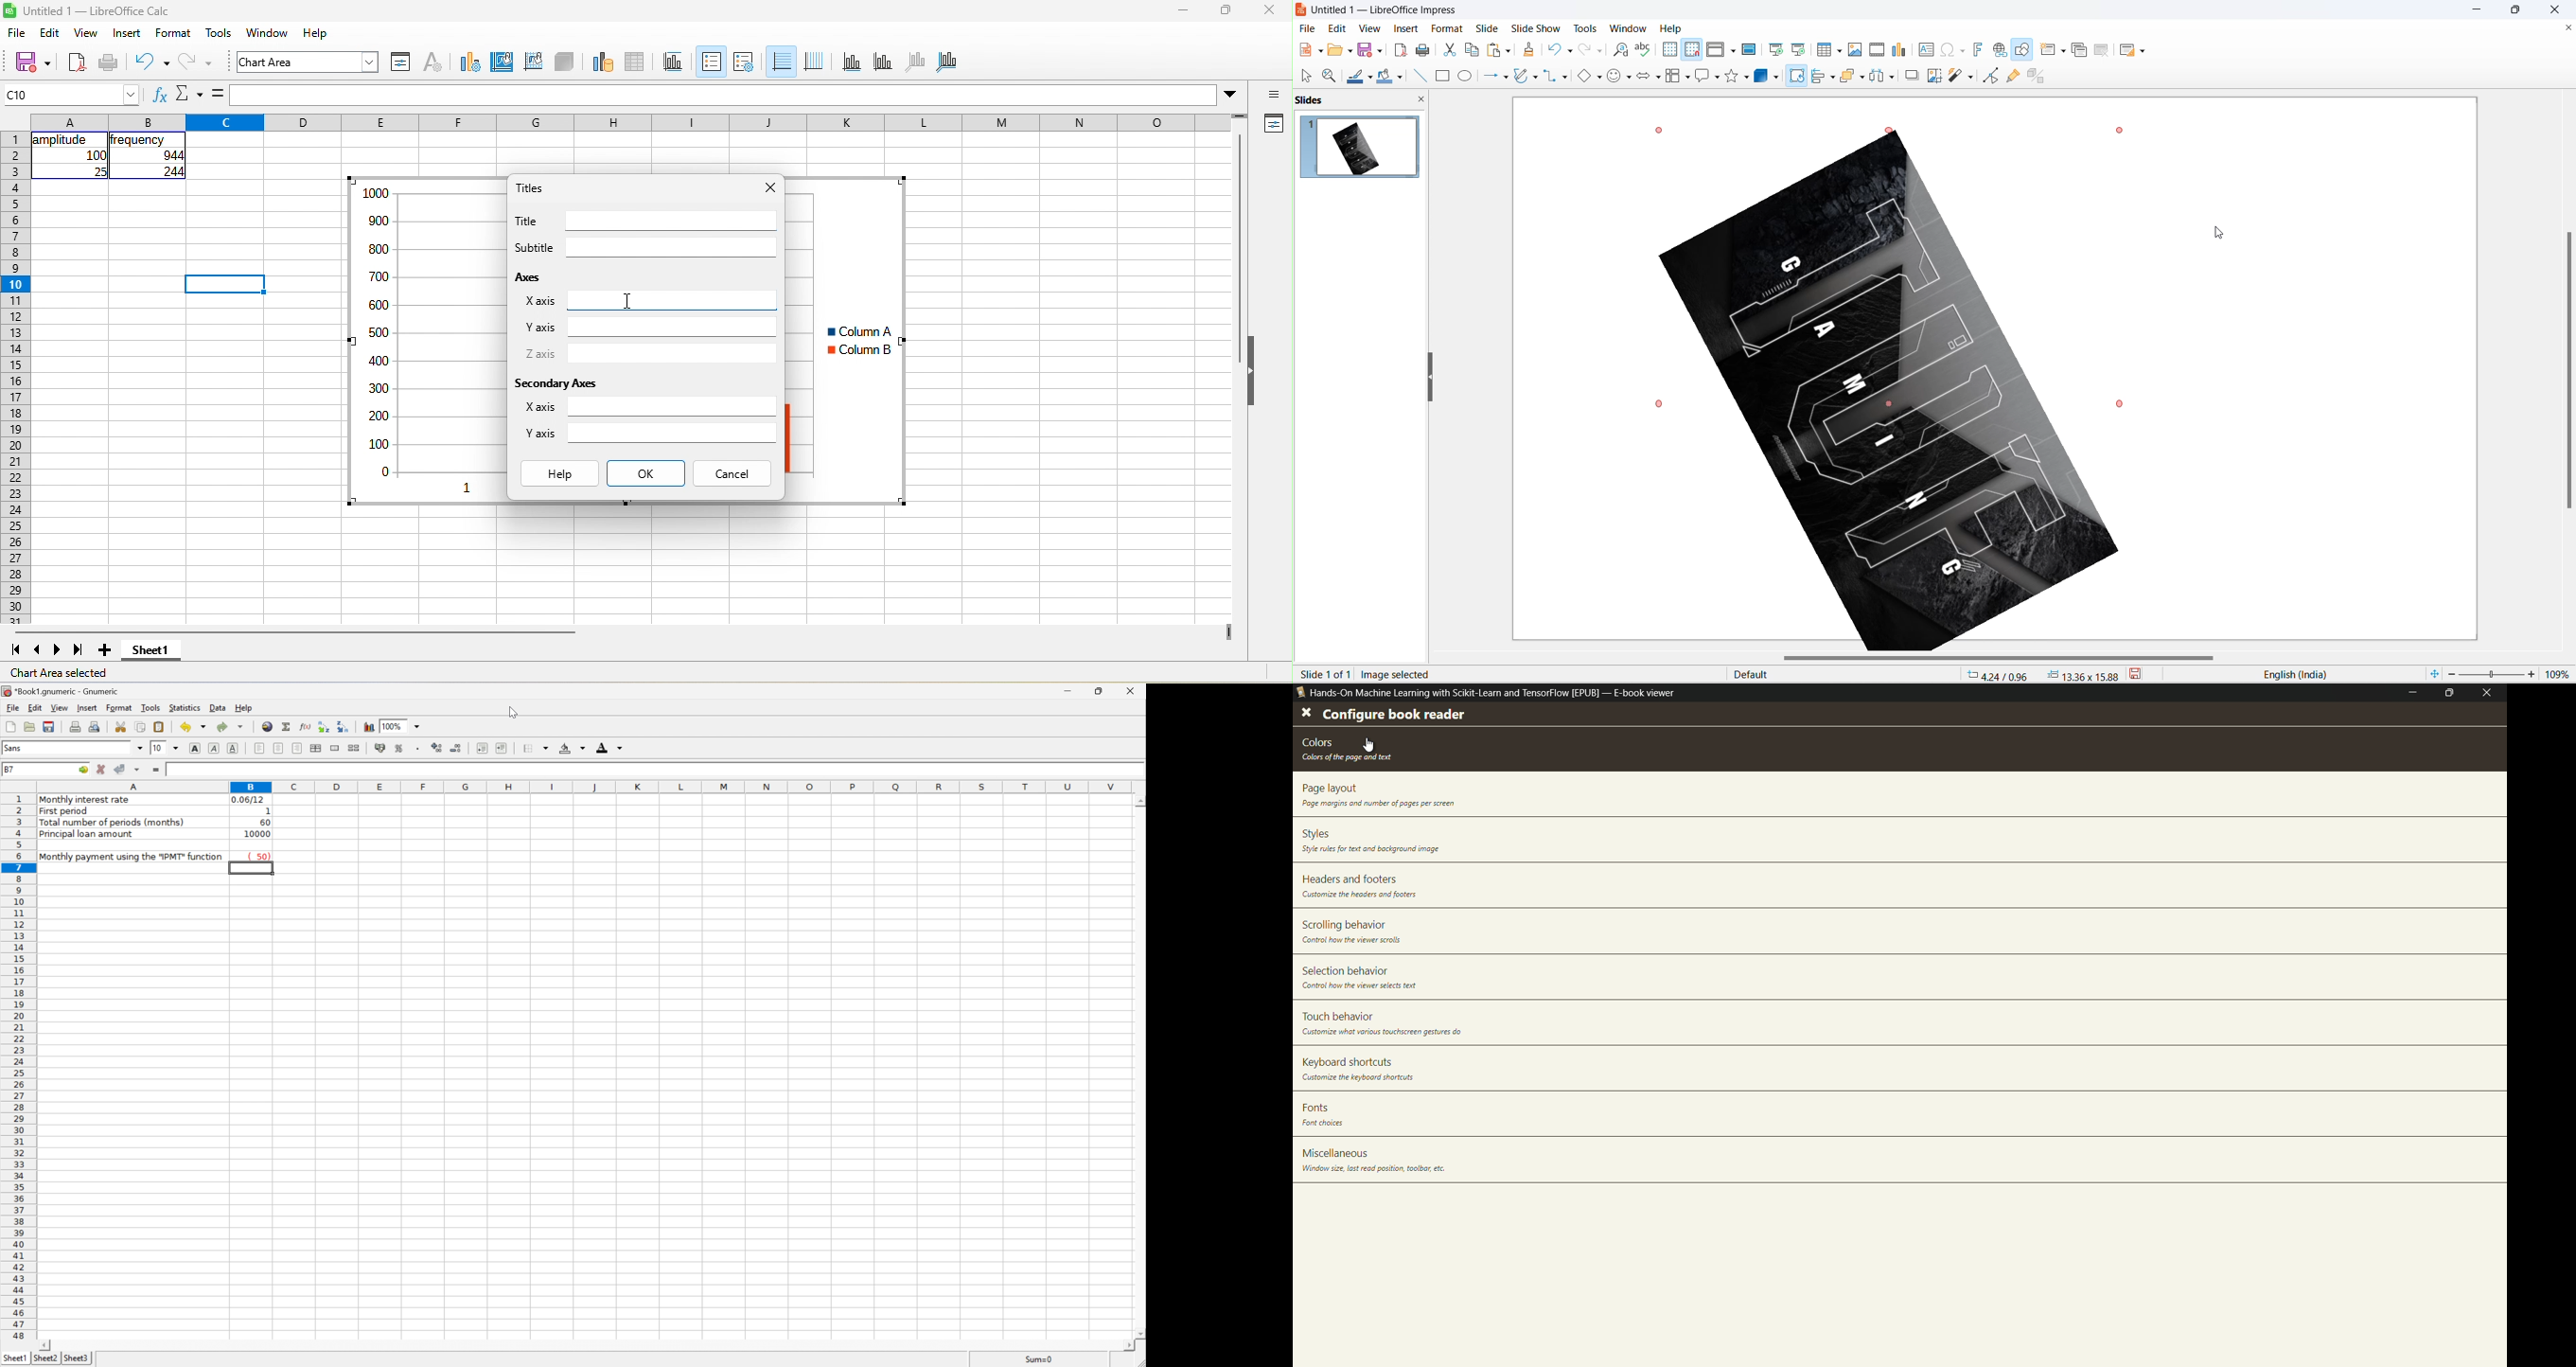 The width and height of the screenshot is (2576, 1372). Describe the element at coordinates (771, 187) in the screenshot. I see `close` at that location.